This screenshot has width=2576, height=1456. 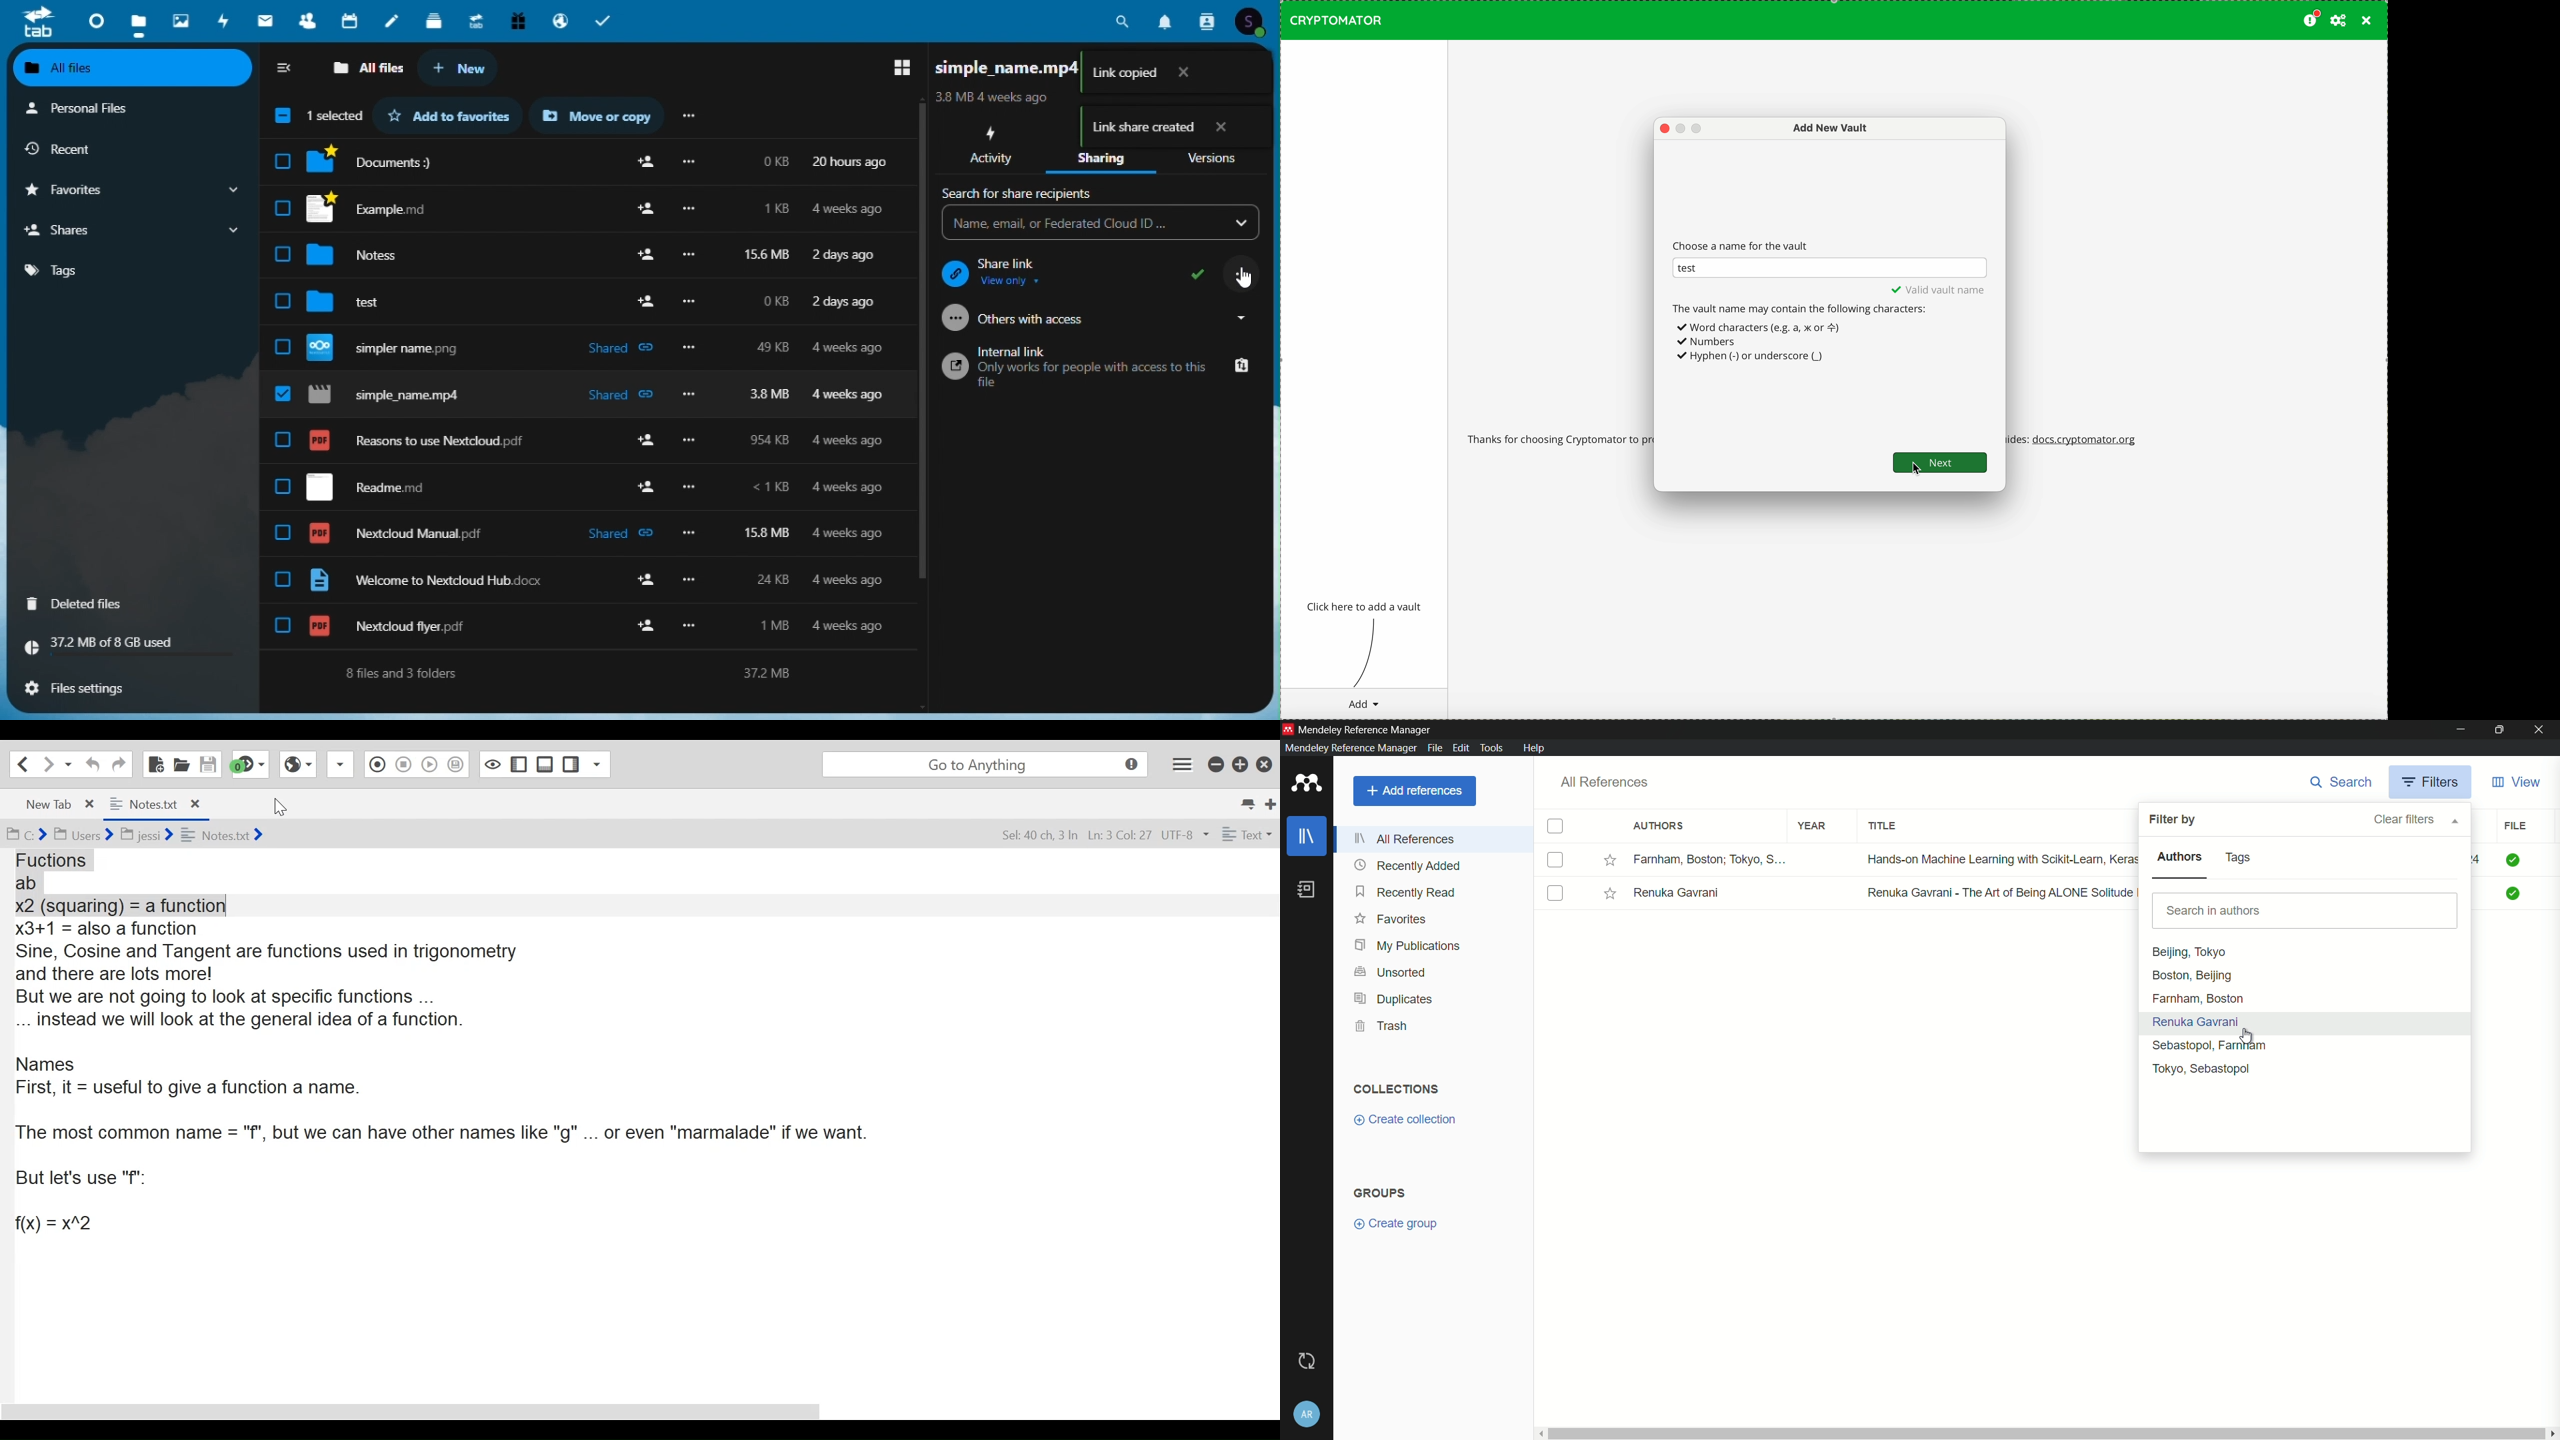 What do you see at coordinates (134, 231) in the screenshot?
I see `Share` at bounding box center [134, 231].